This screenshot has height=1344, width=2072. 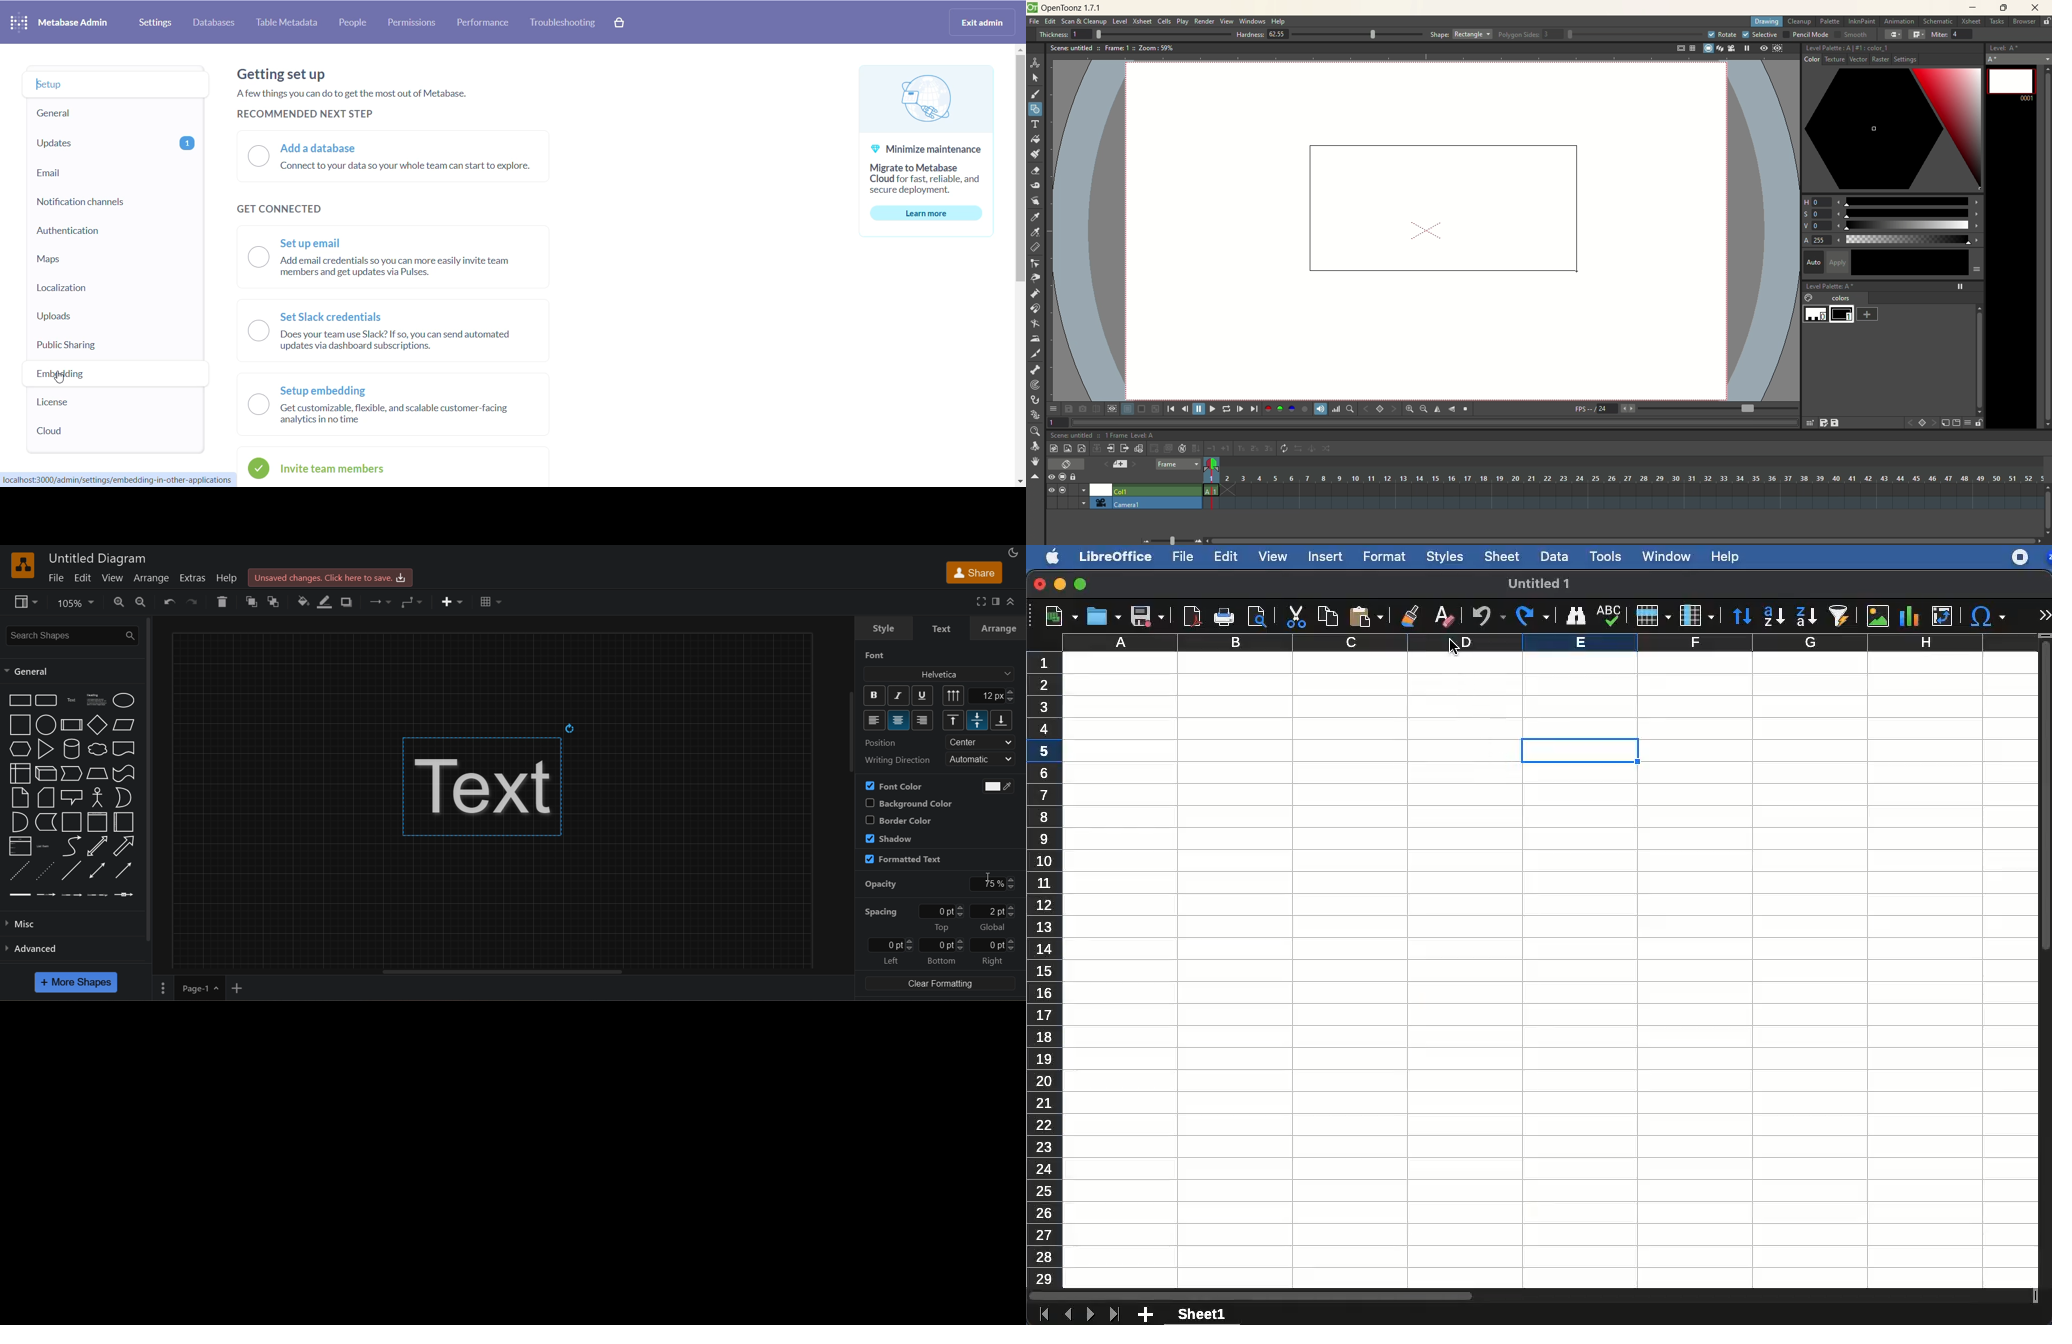 What do you see at coordinates (1241, 448) in the screenshot?
I see `reframe on 1's` at bounding box center [1241, 448].